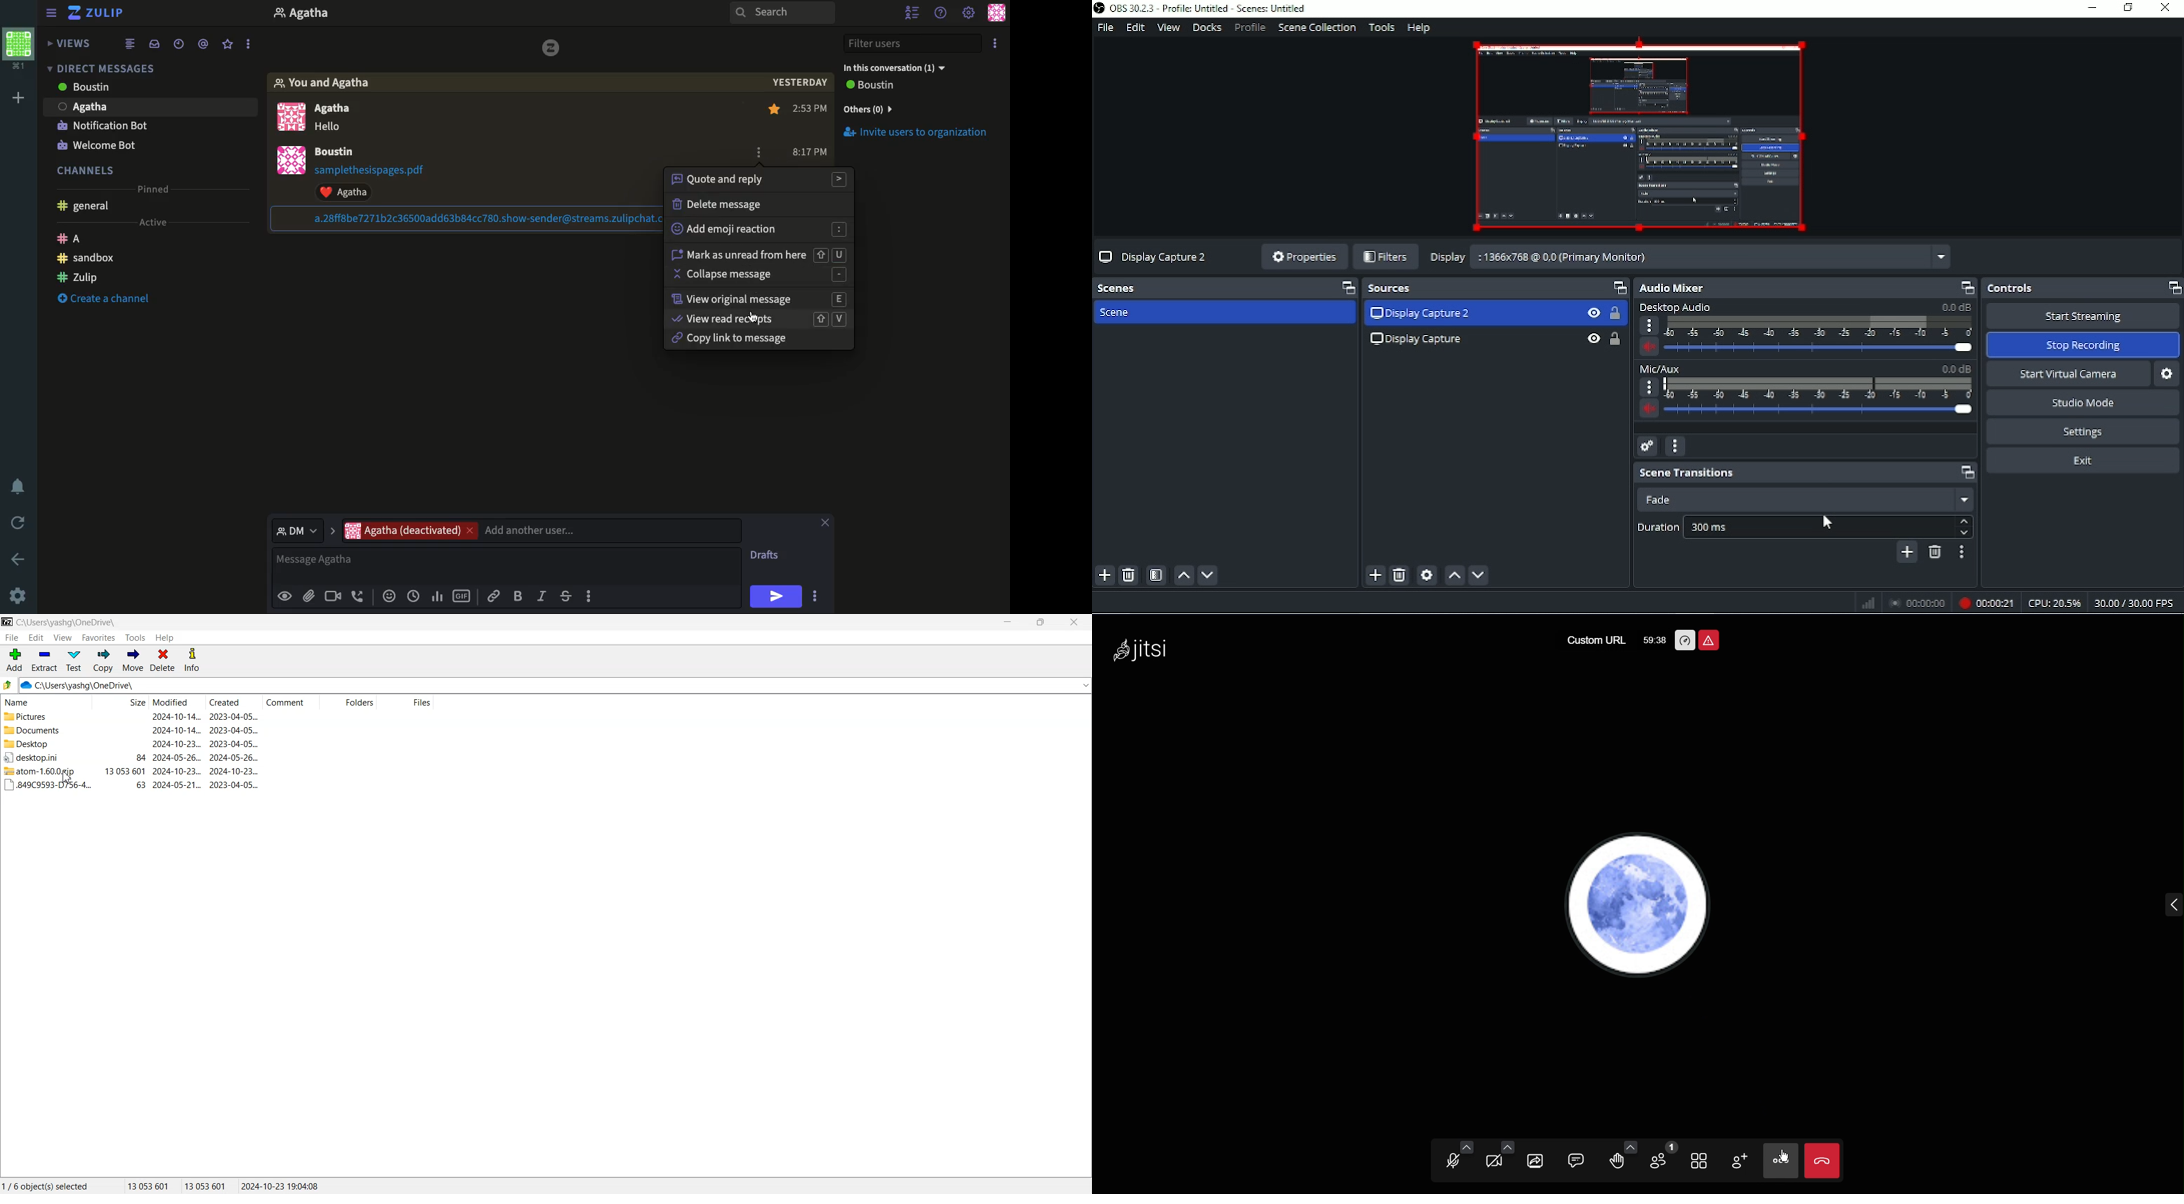  Describe the element at coordinates (1421, 314) in the screenshot. I see `Display Capture 2` at that location.